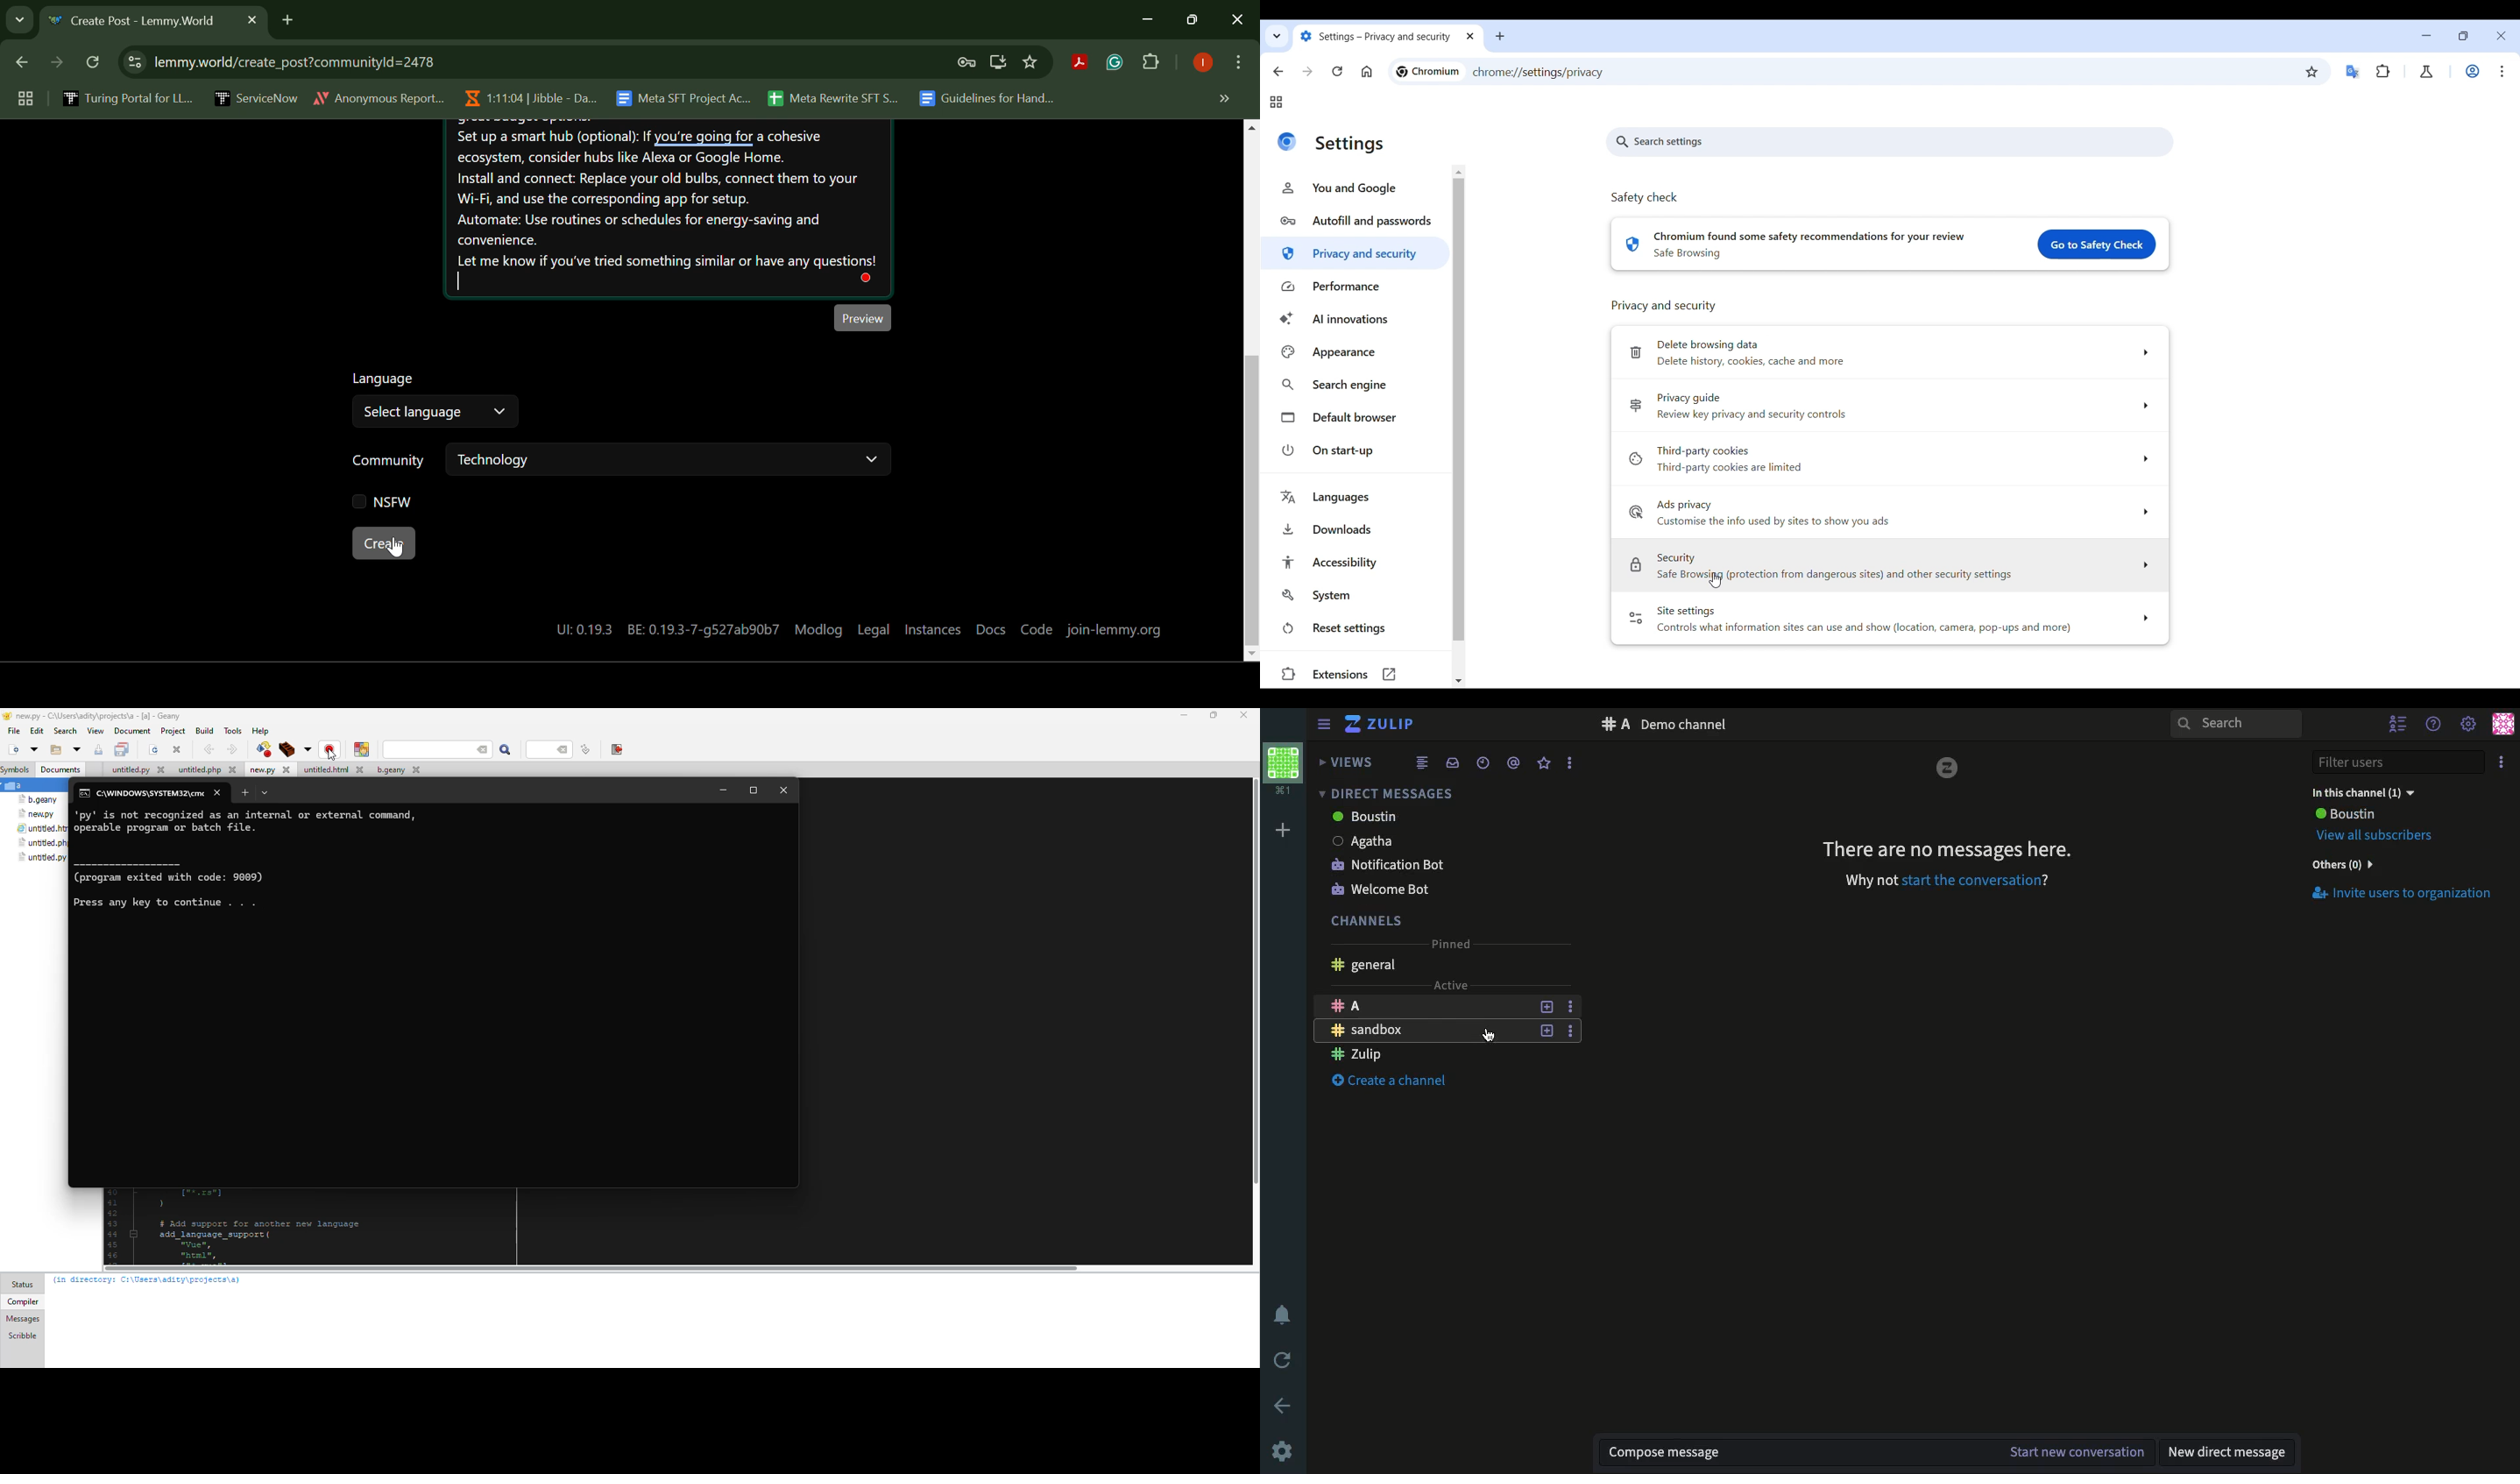 The image size is (2520, 1484). Describe the element at coordinates (75, 749) in the screenshot. I see `open` at that location.